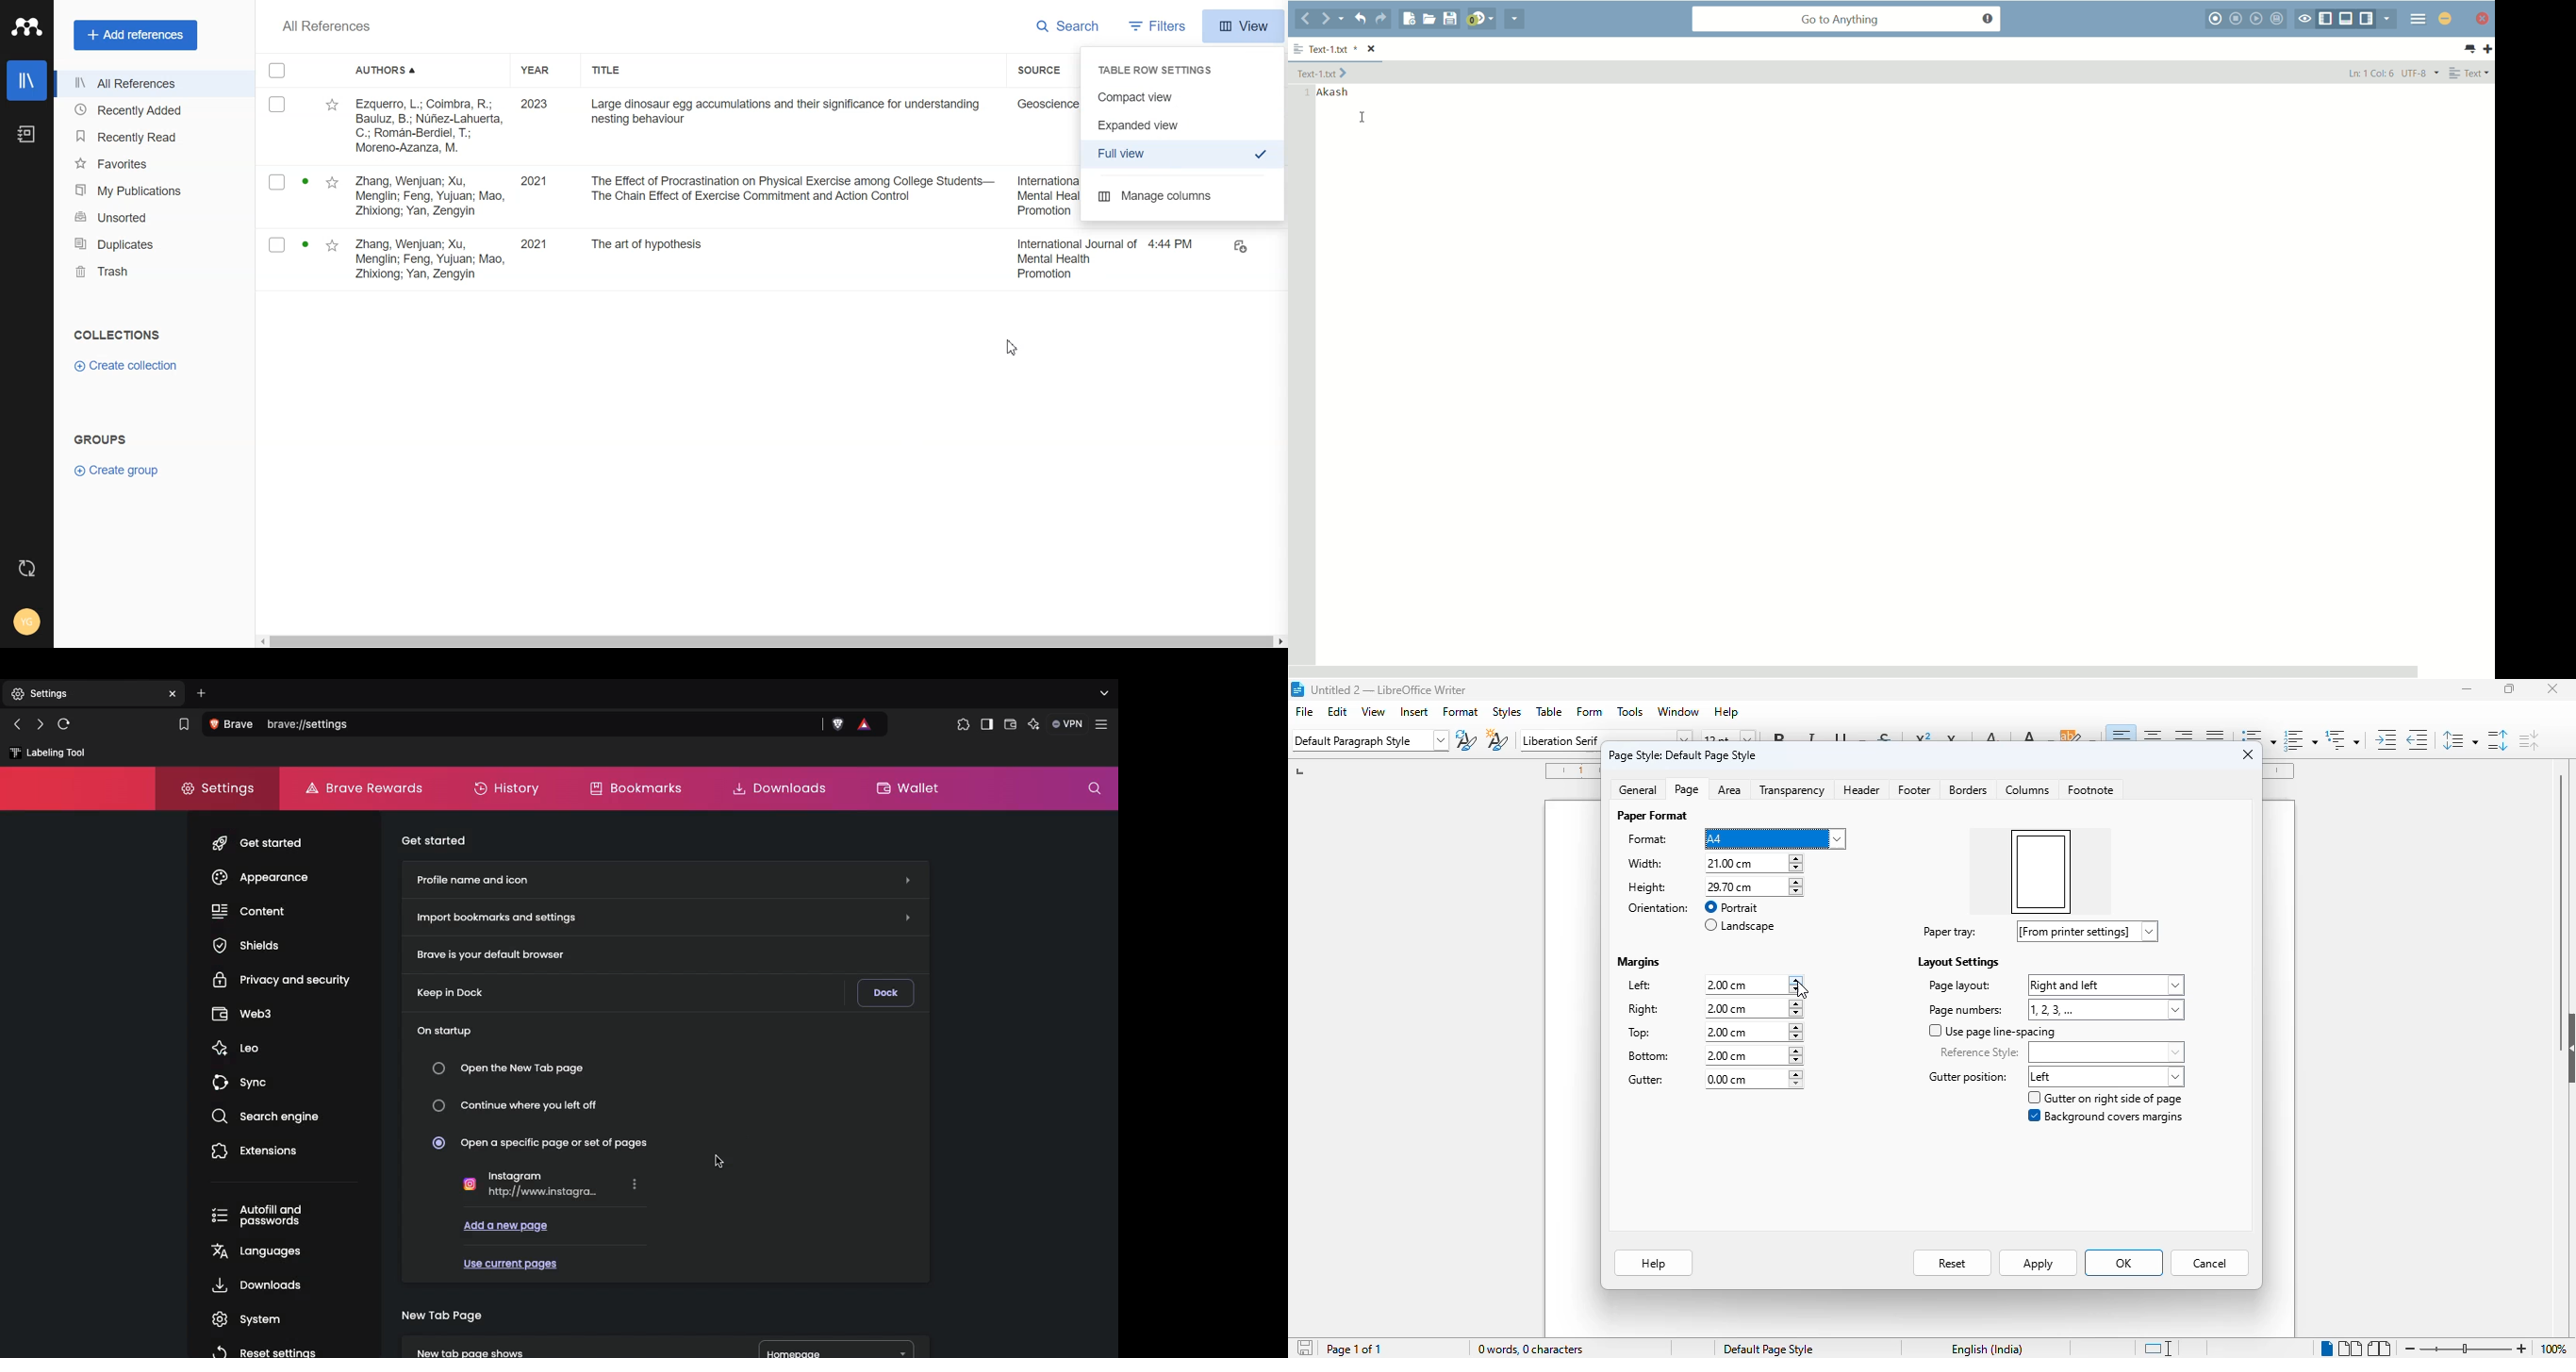 The height and width of the screenshot is (1372, 2576). What do you see at coordinates (327, 26) in the screenshot?
I see `All References` at bounding box center [327, 26].